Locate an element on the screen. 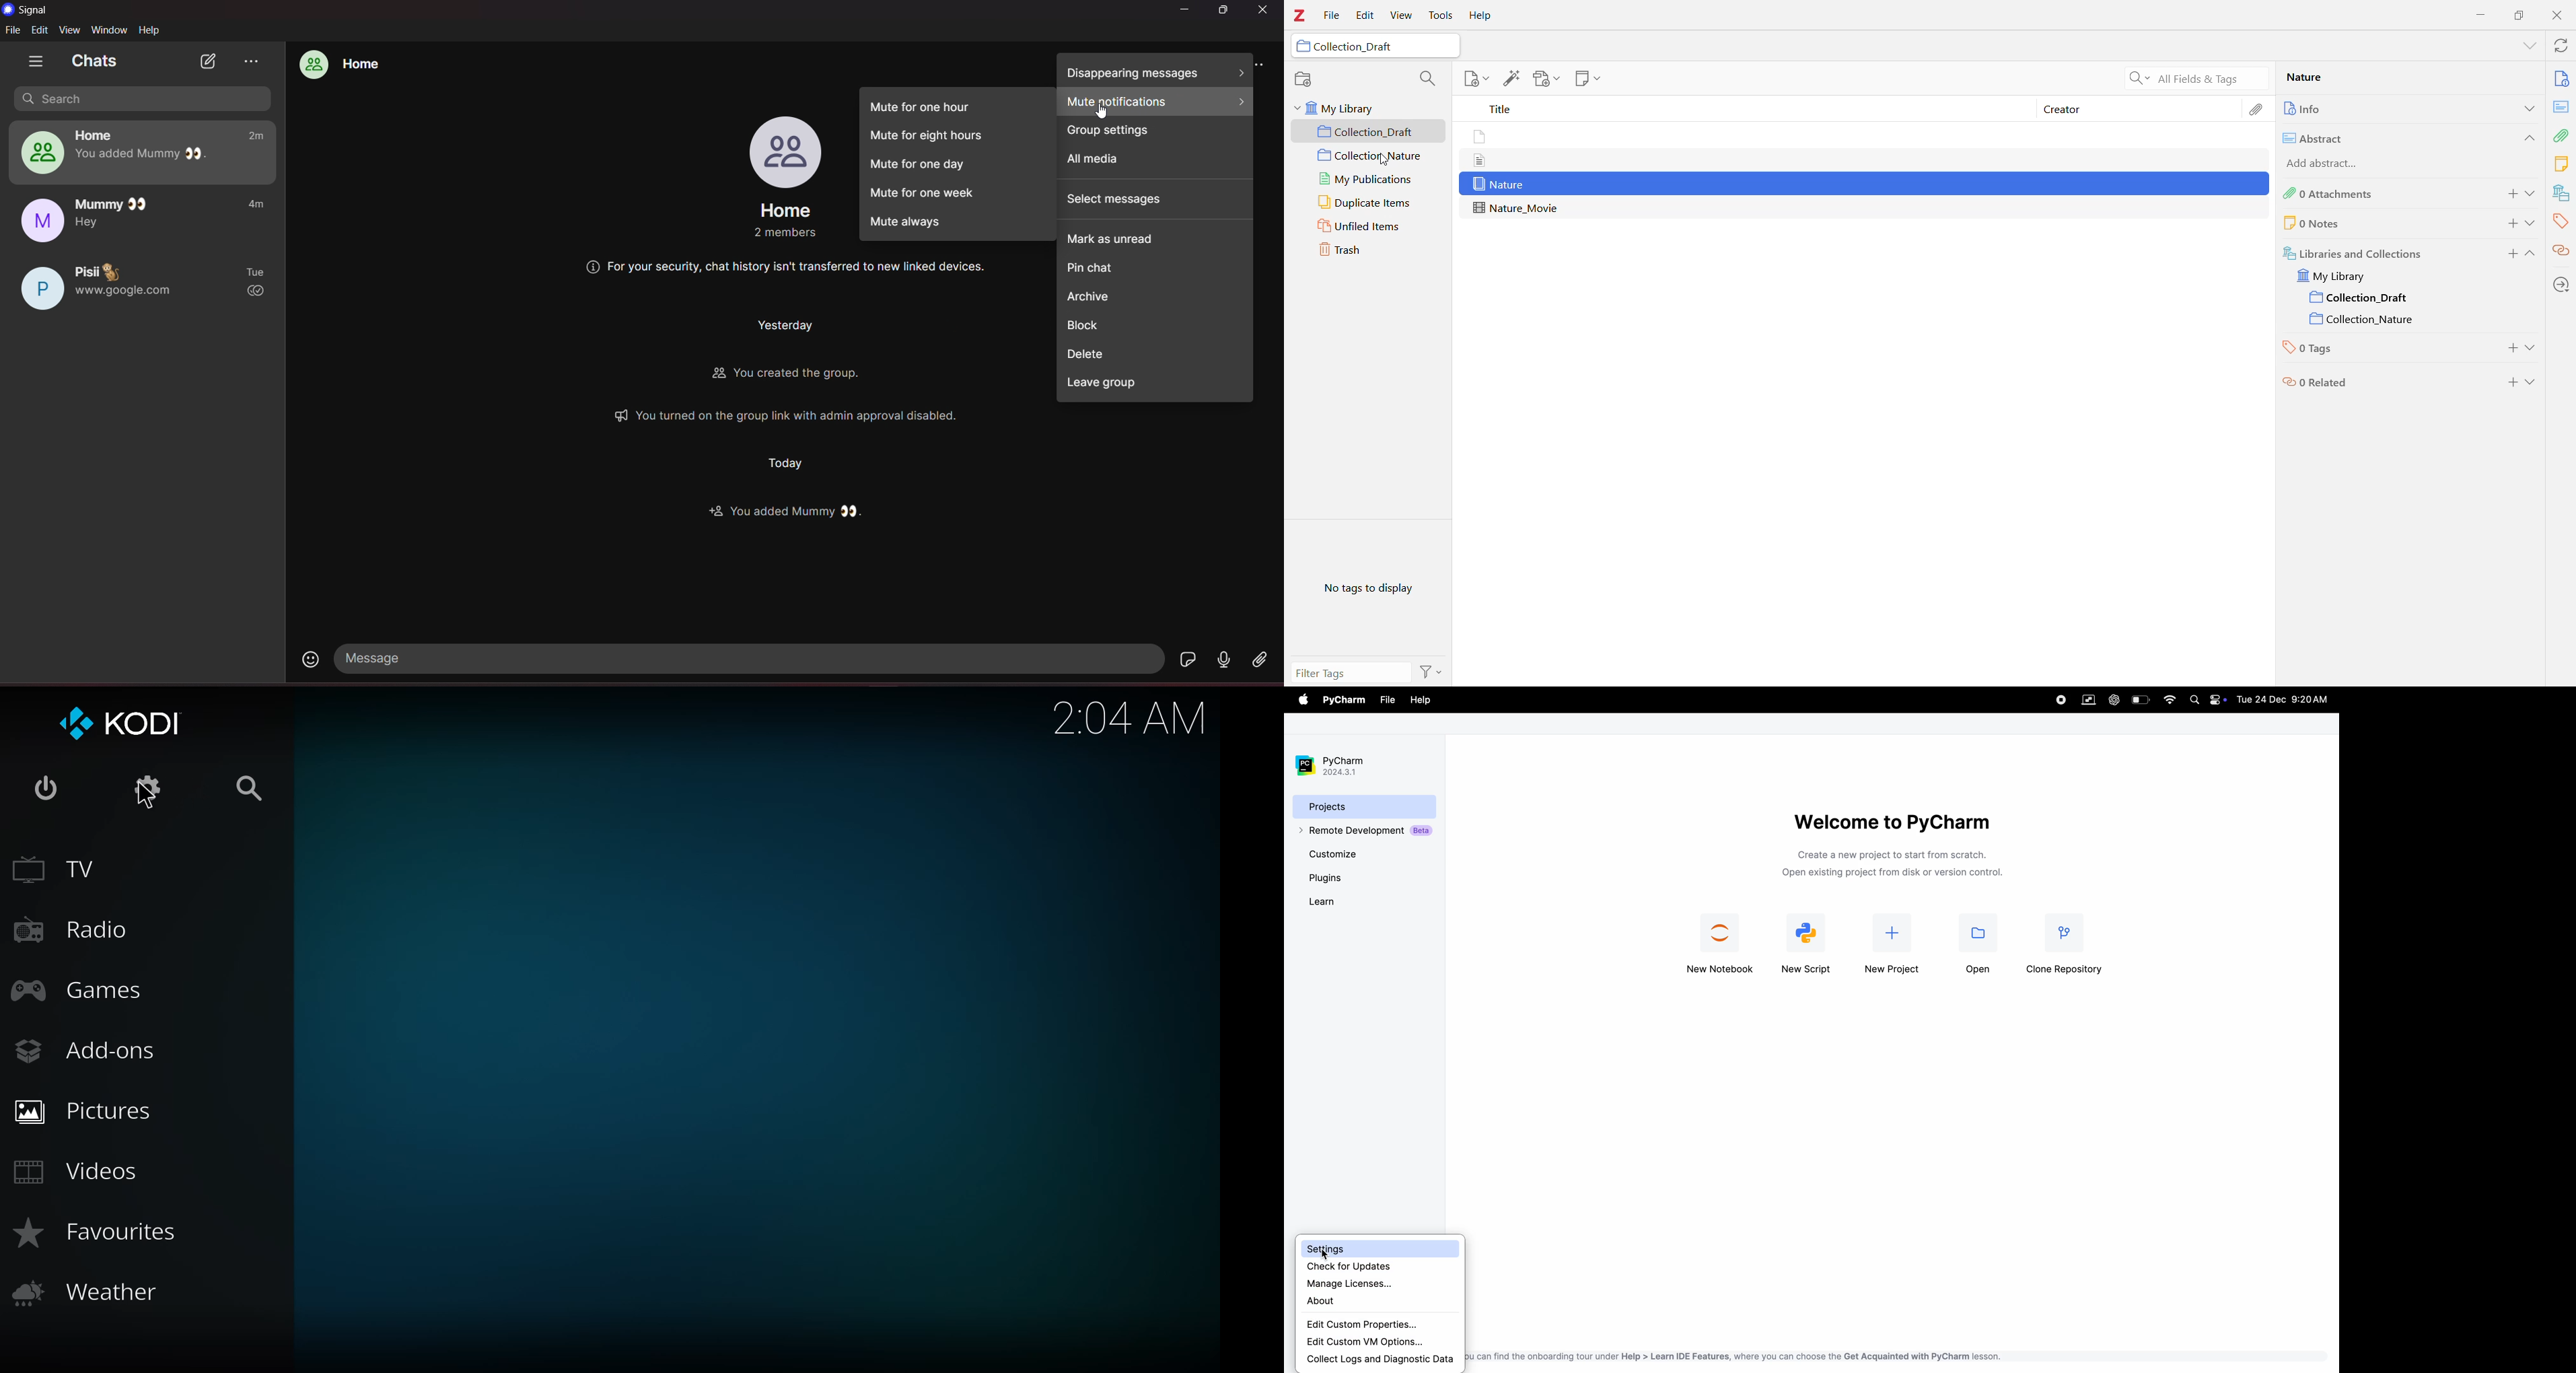 Image resolution: width=2576 pixels, height=1400 pixels. help is located at coordinates (151, 31).